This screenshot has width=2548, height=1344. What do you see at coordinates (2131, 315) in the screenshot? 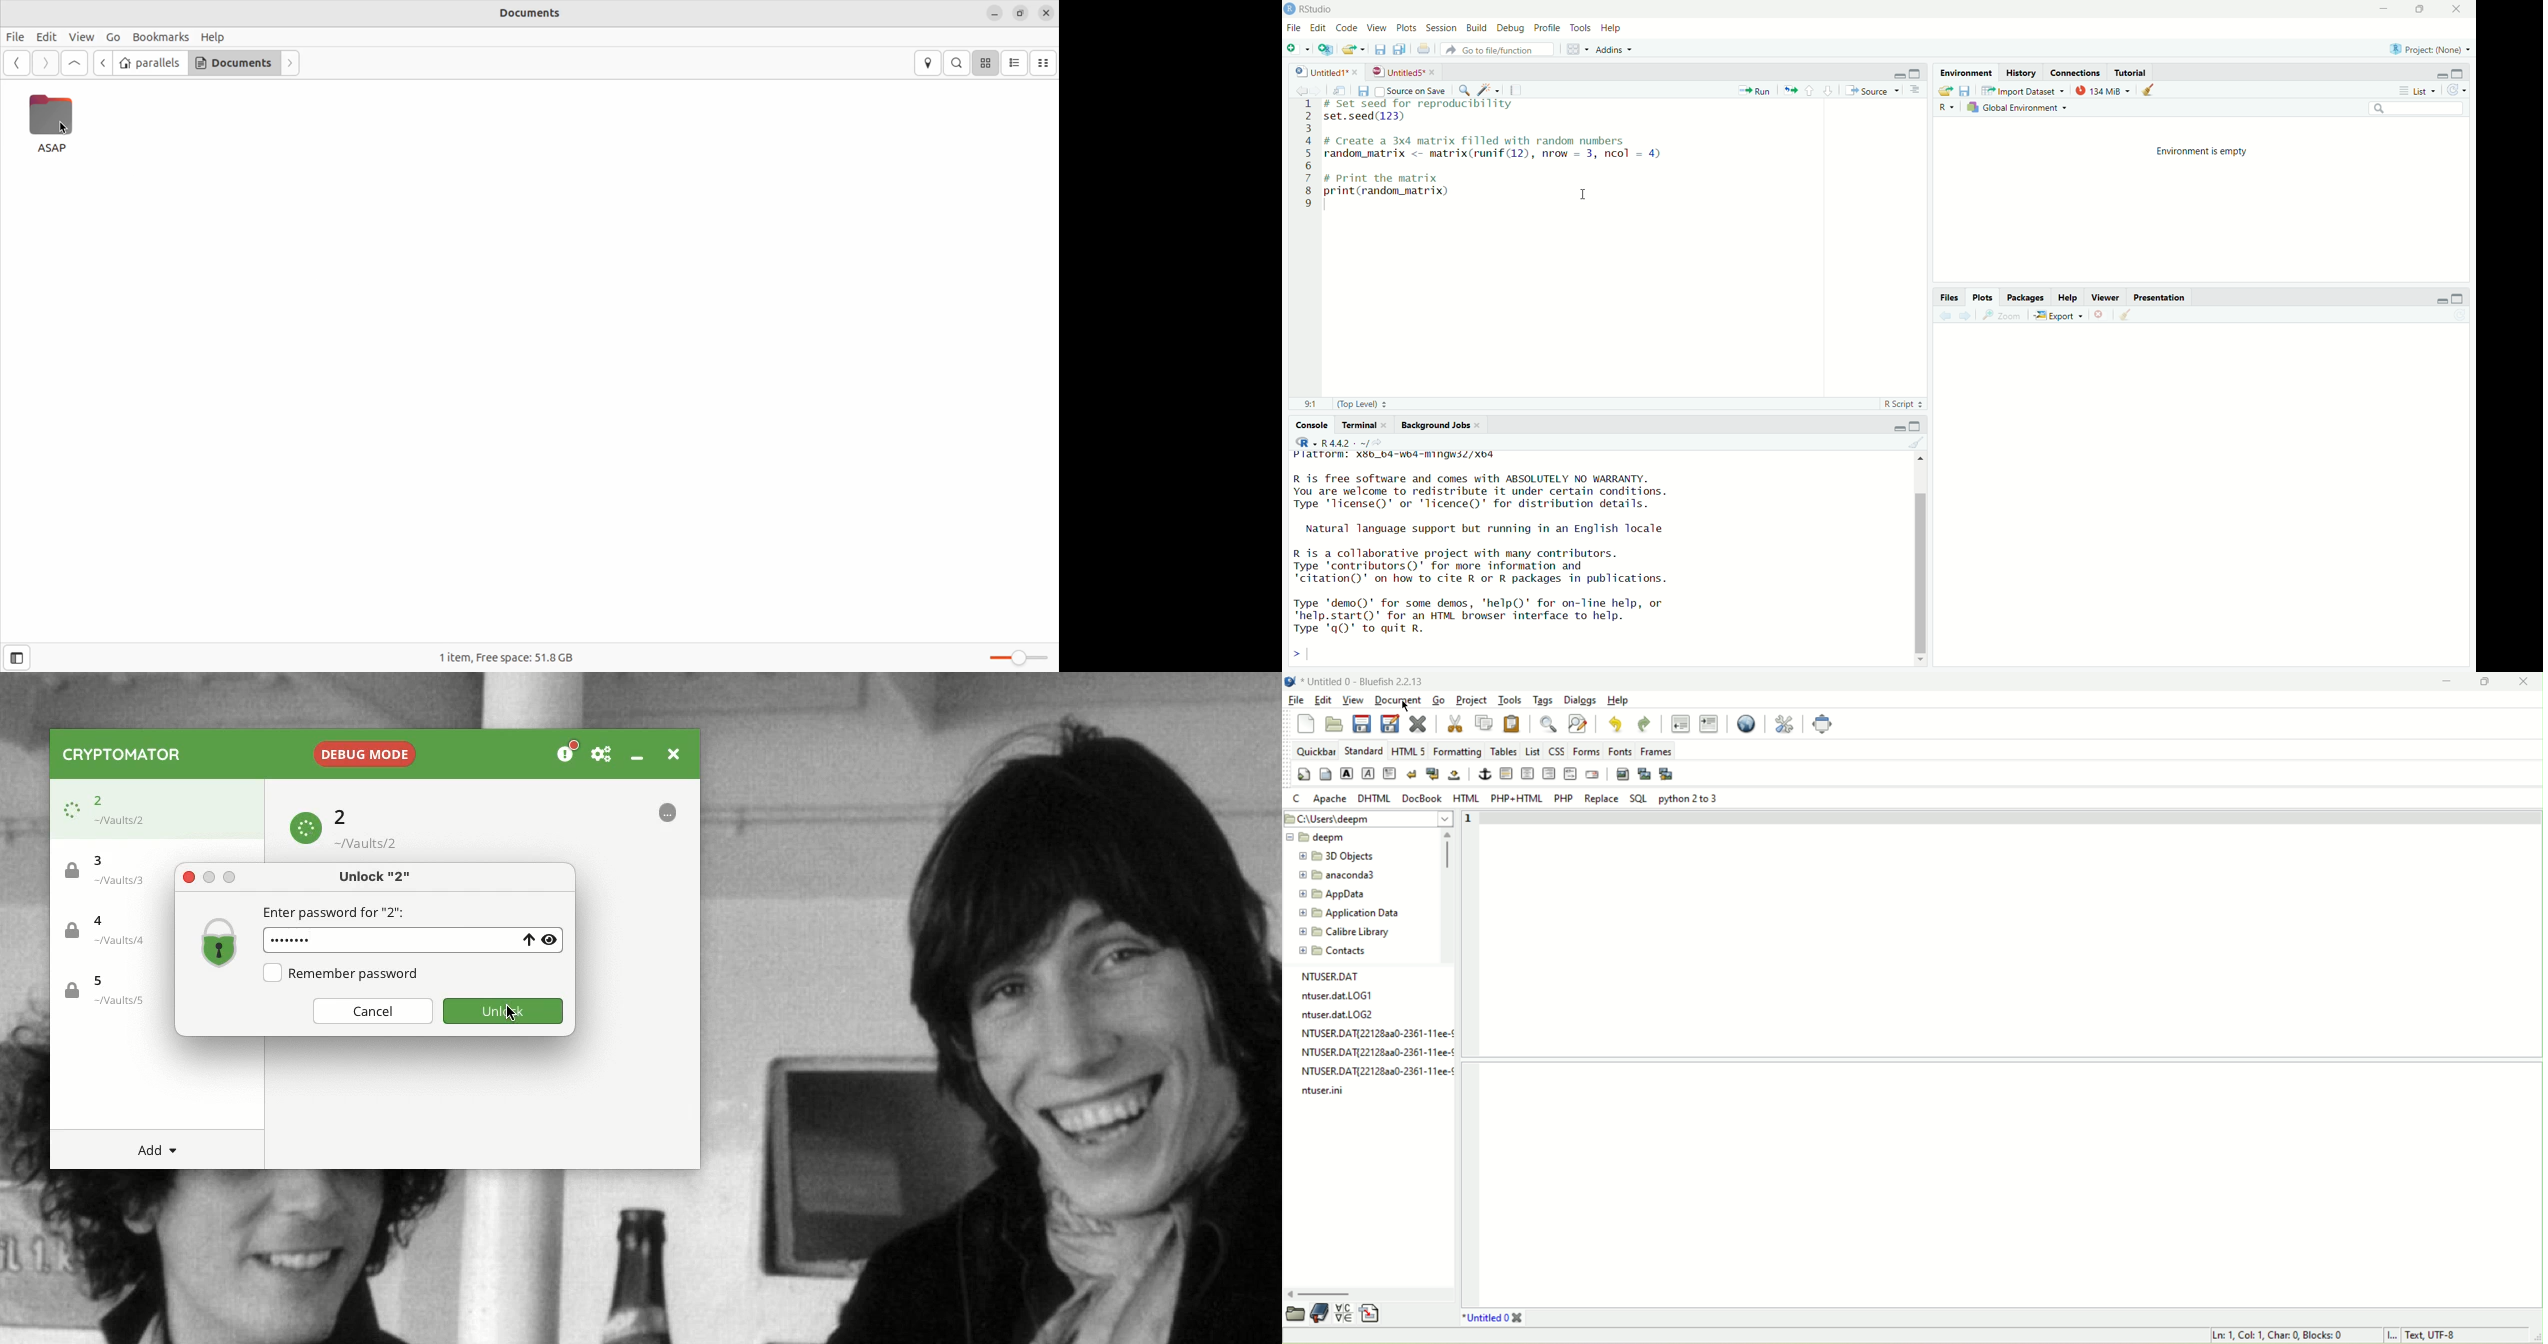
I see `clear` at bounding box center [2131, 315].